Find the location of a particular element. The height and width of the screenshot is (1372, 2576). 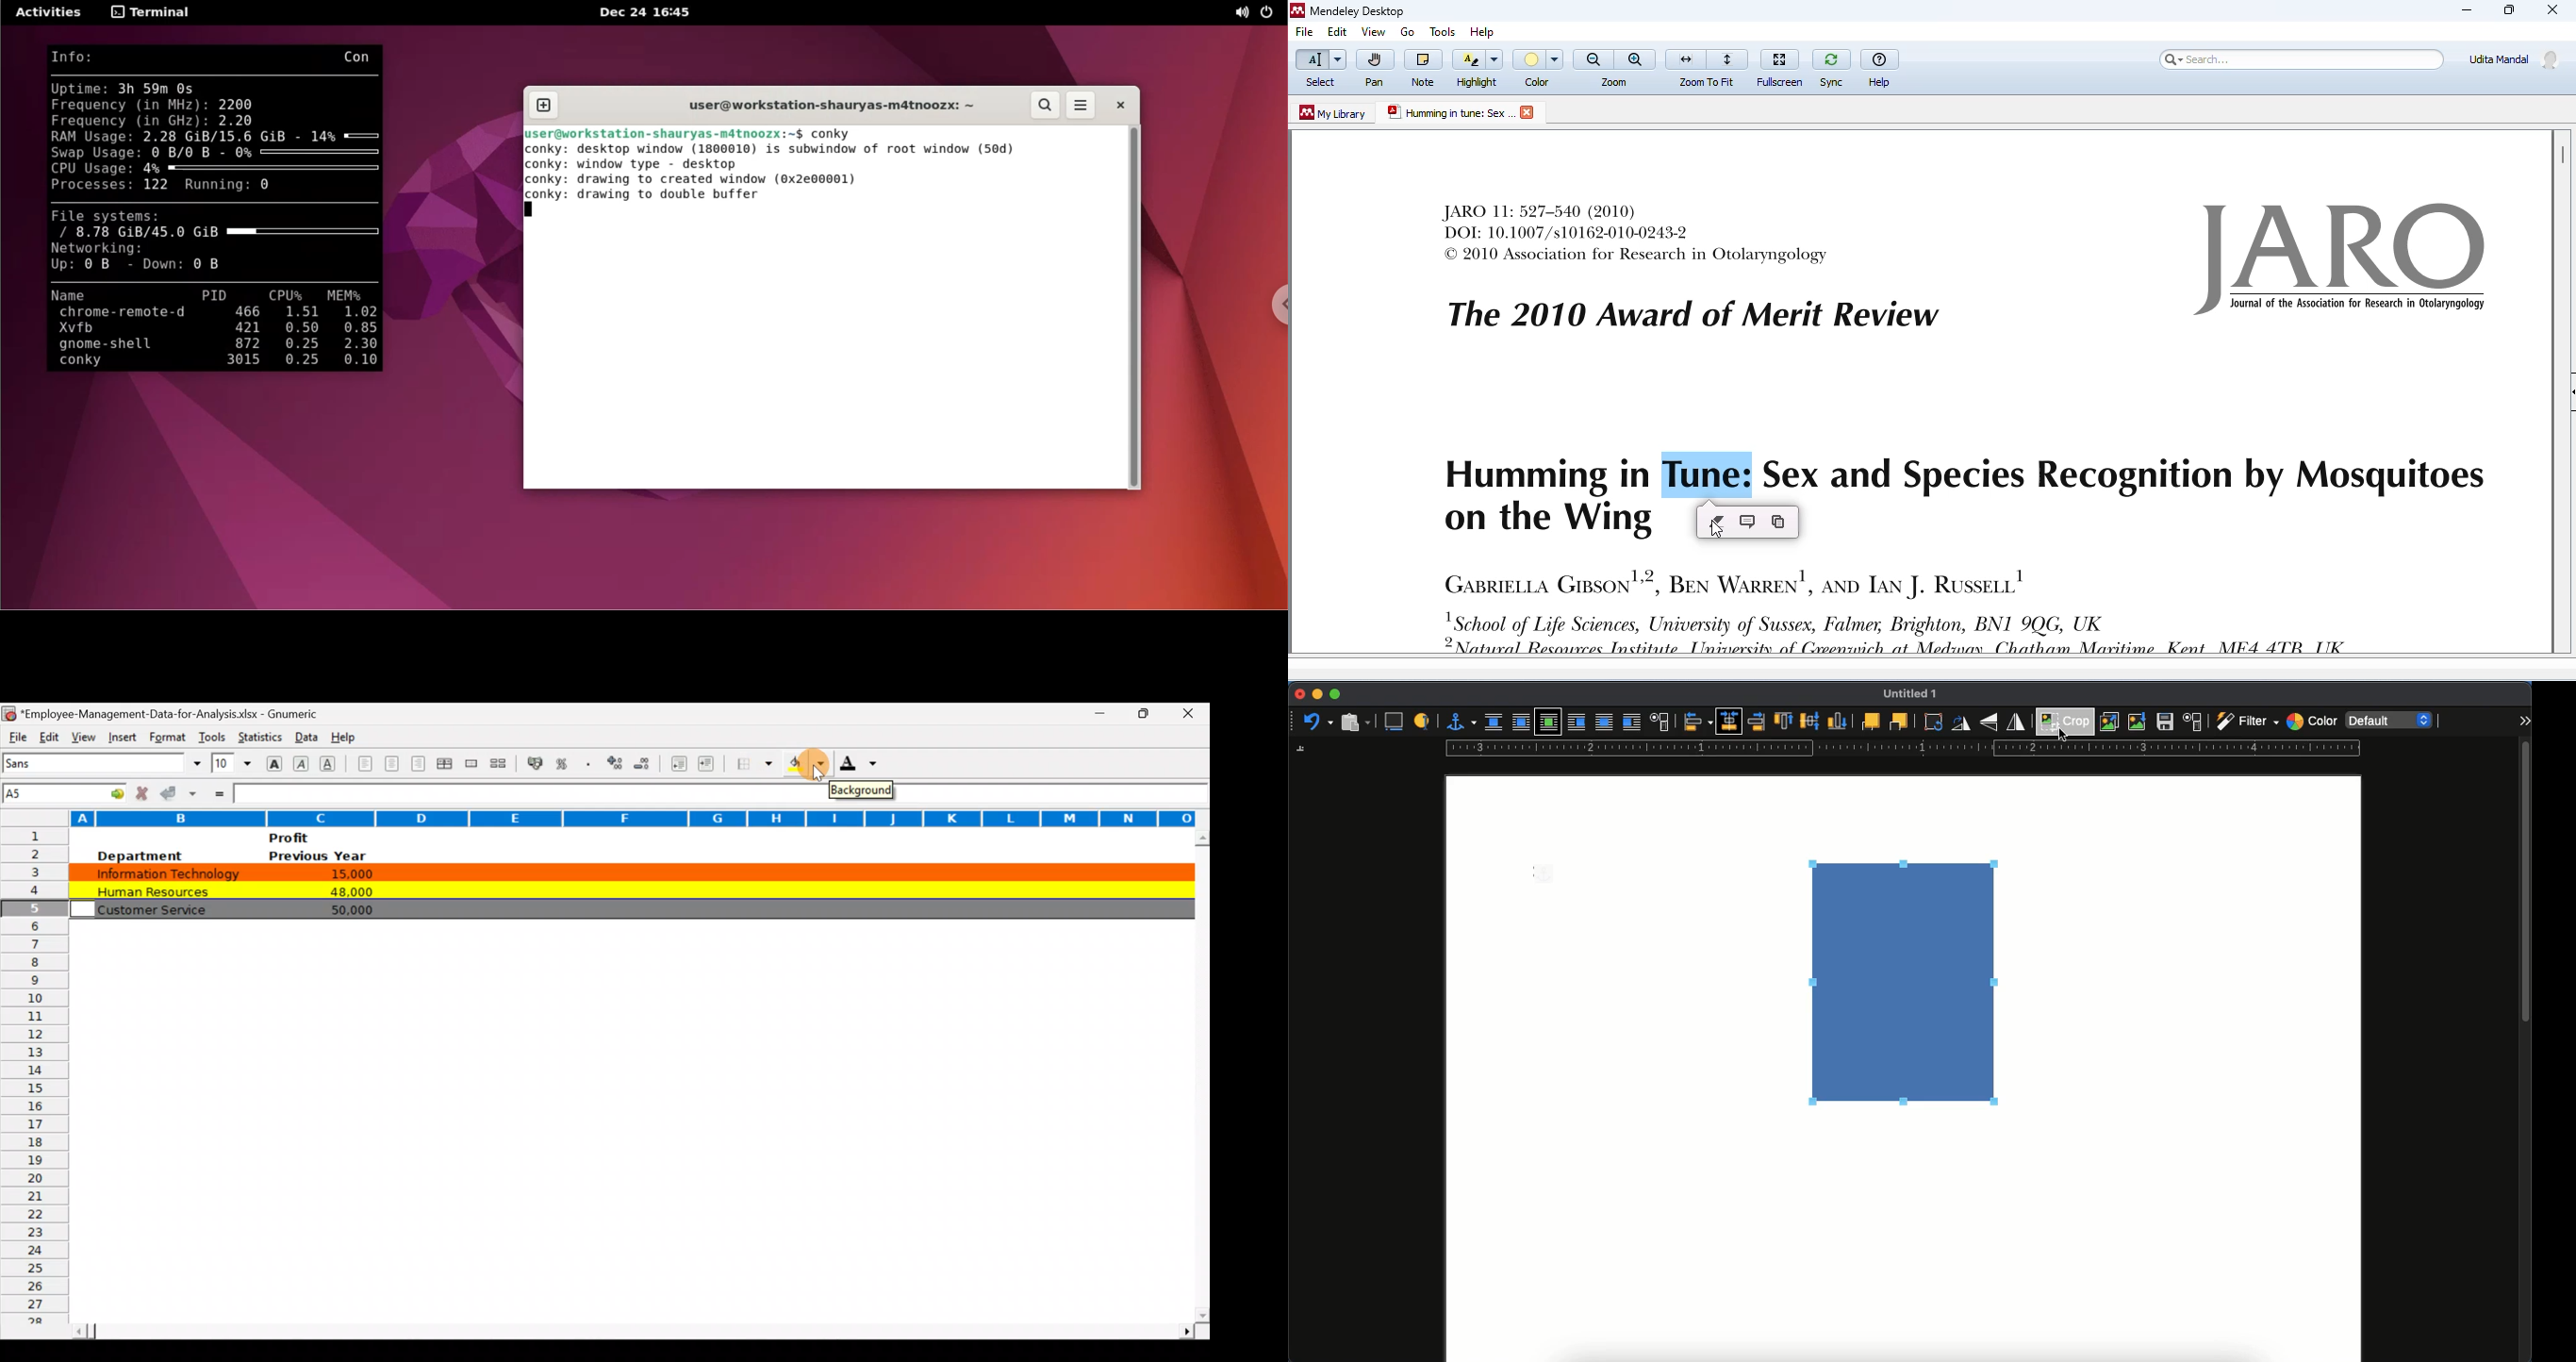

undo is located at coordinates (1318, 722).